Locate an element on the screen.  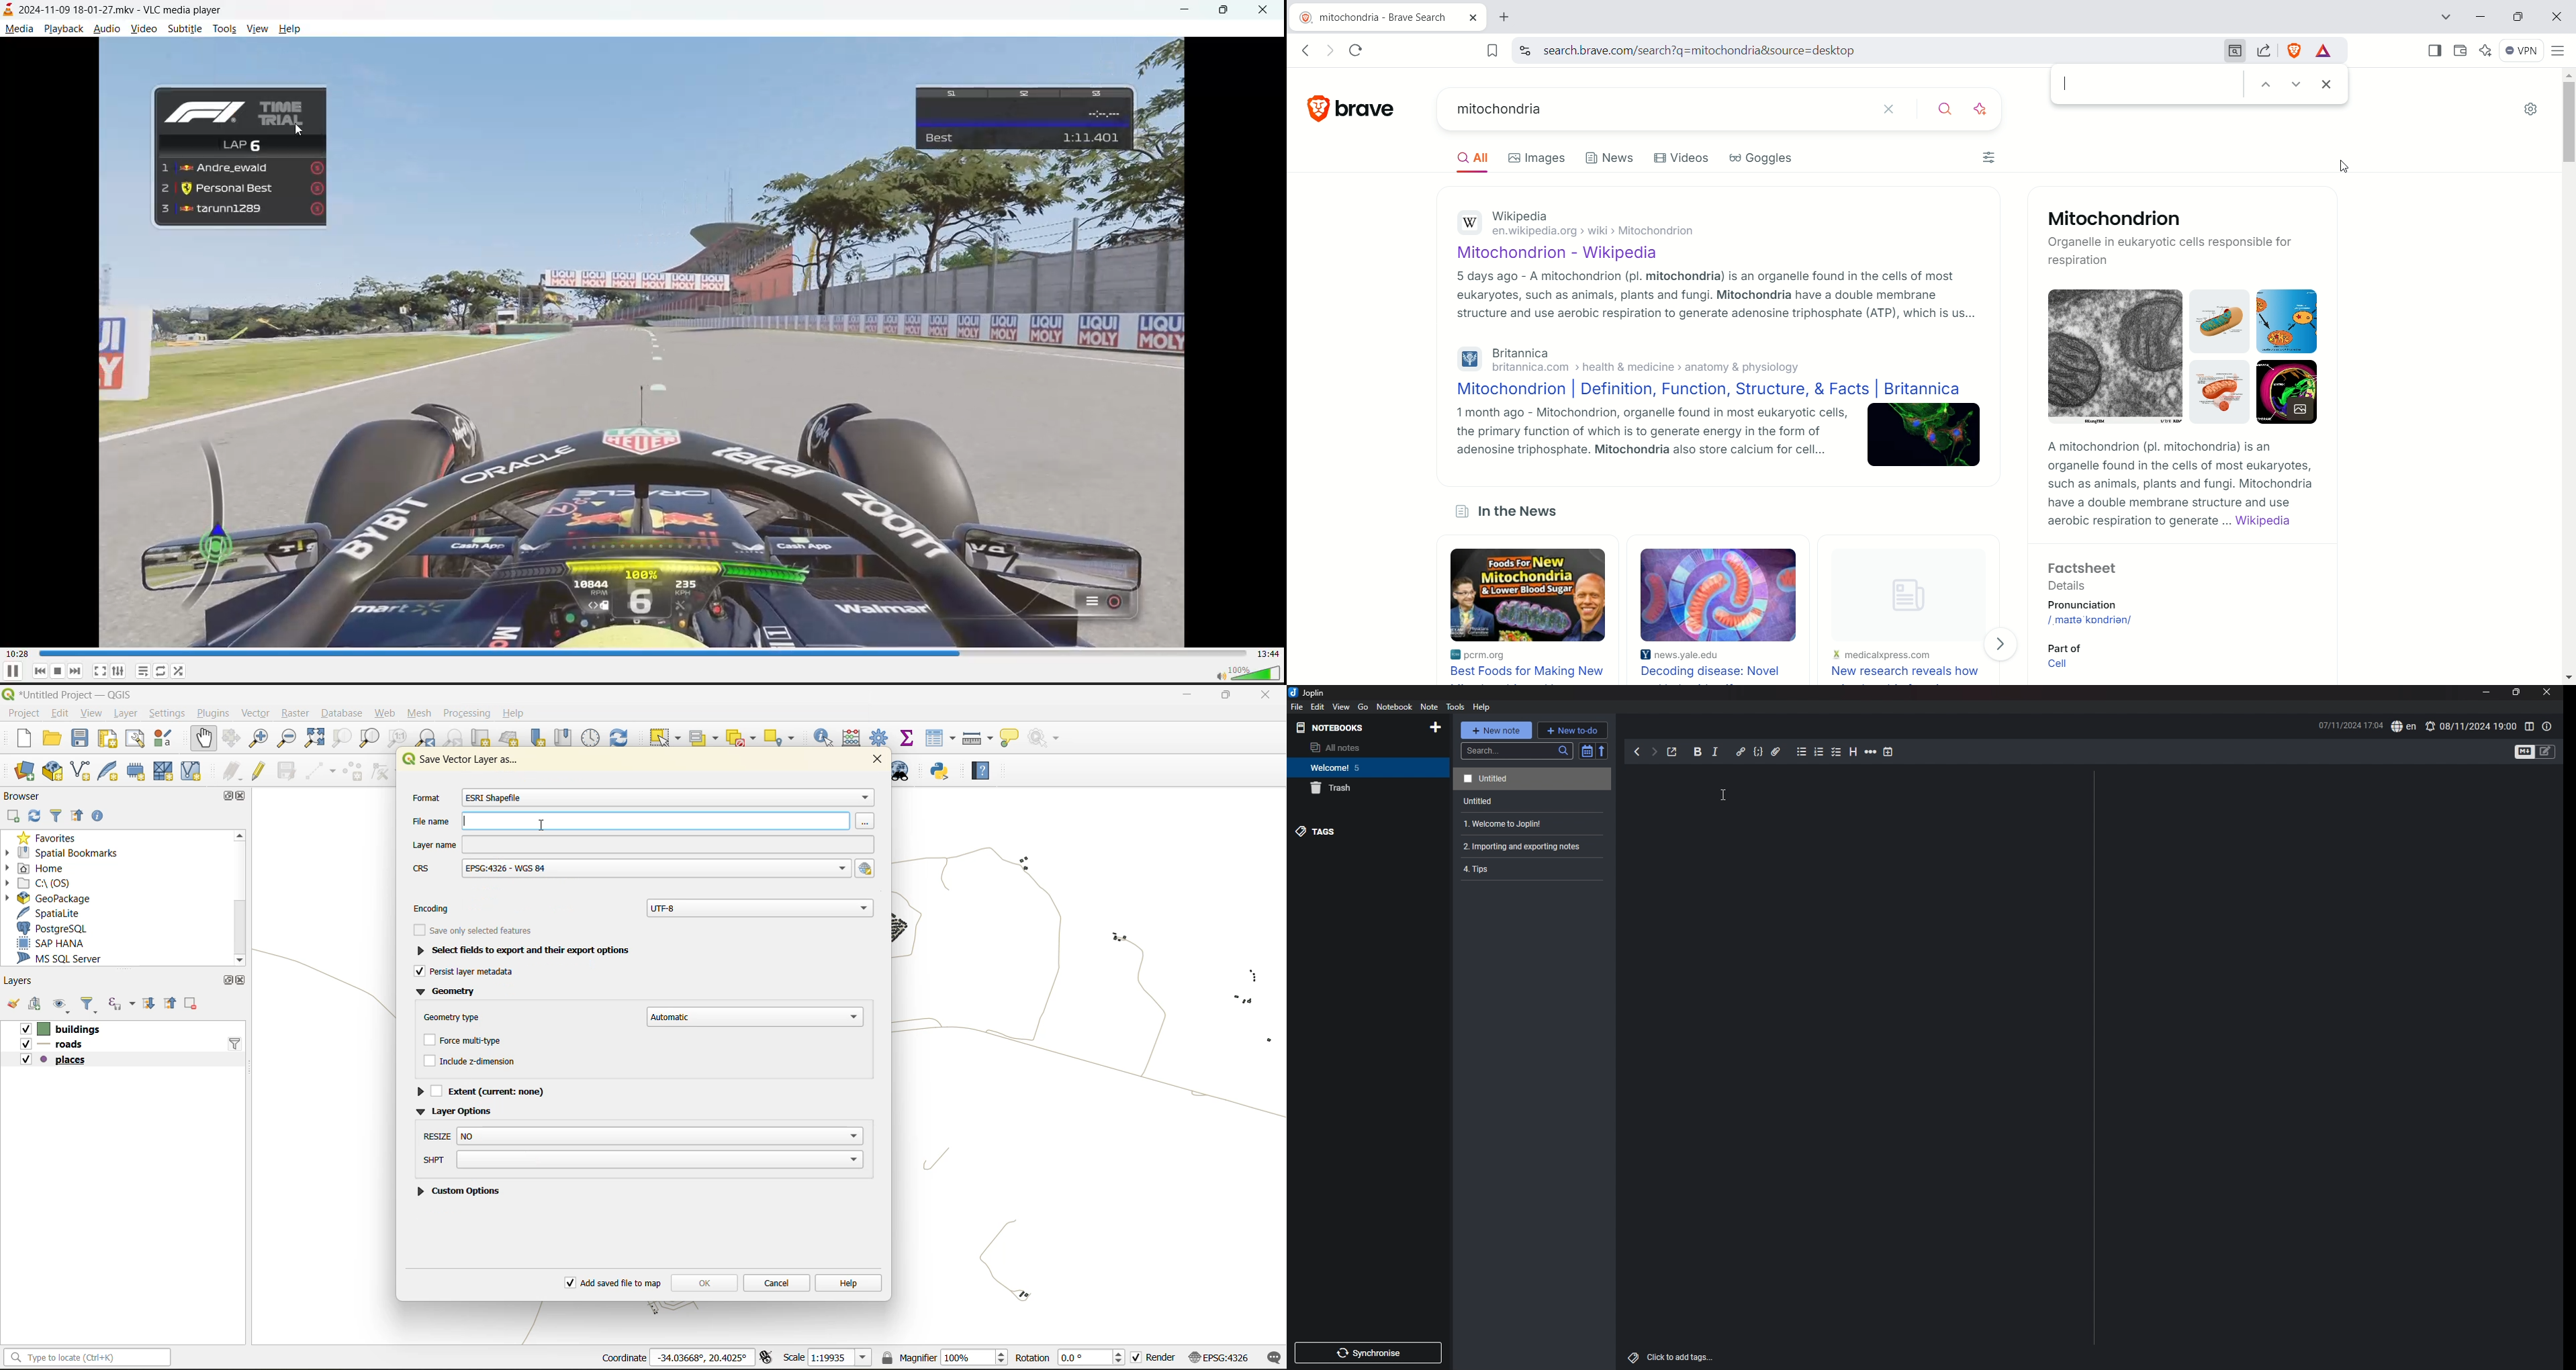
checkbox is located at coordinates (1837, 752).